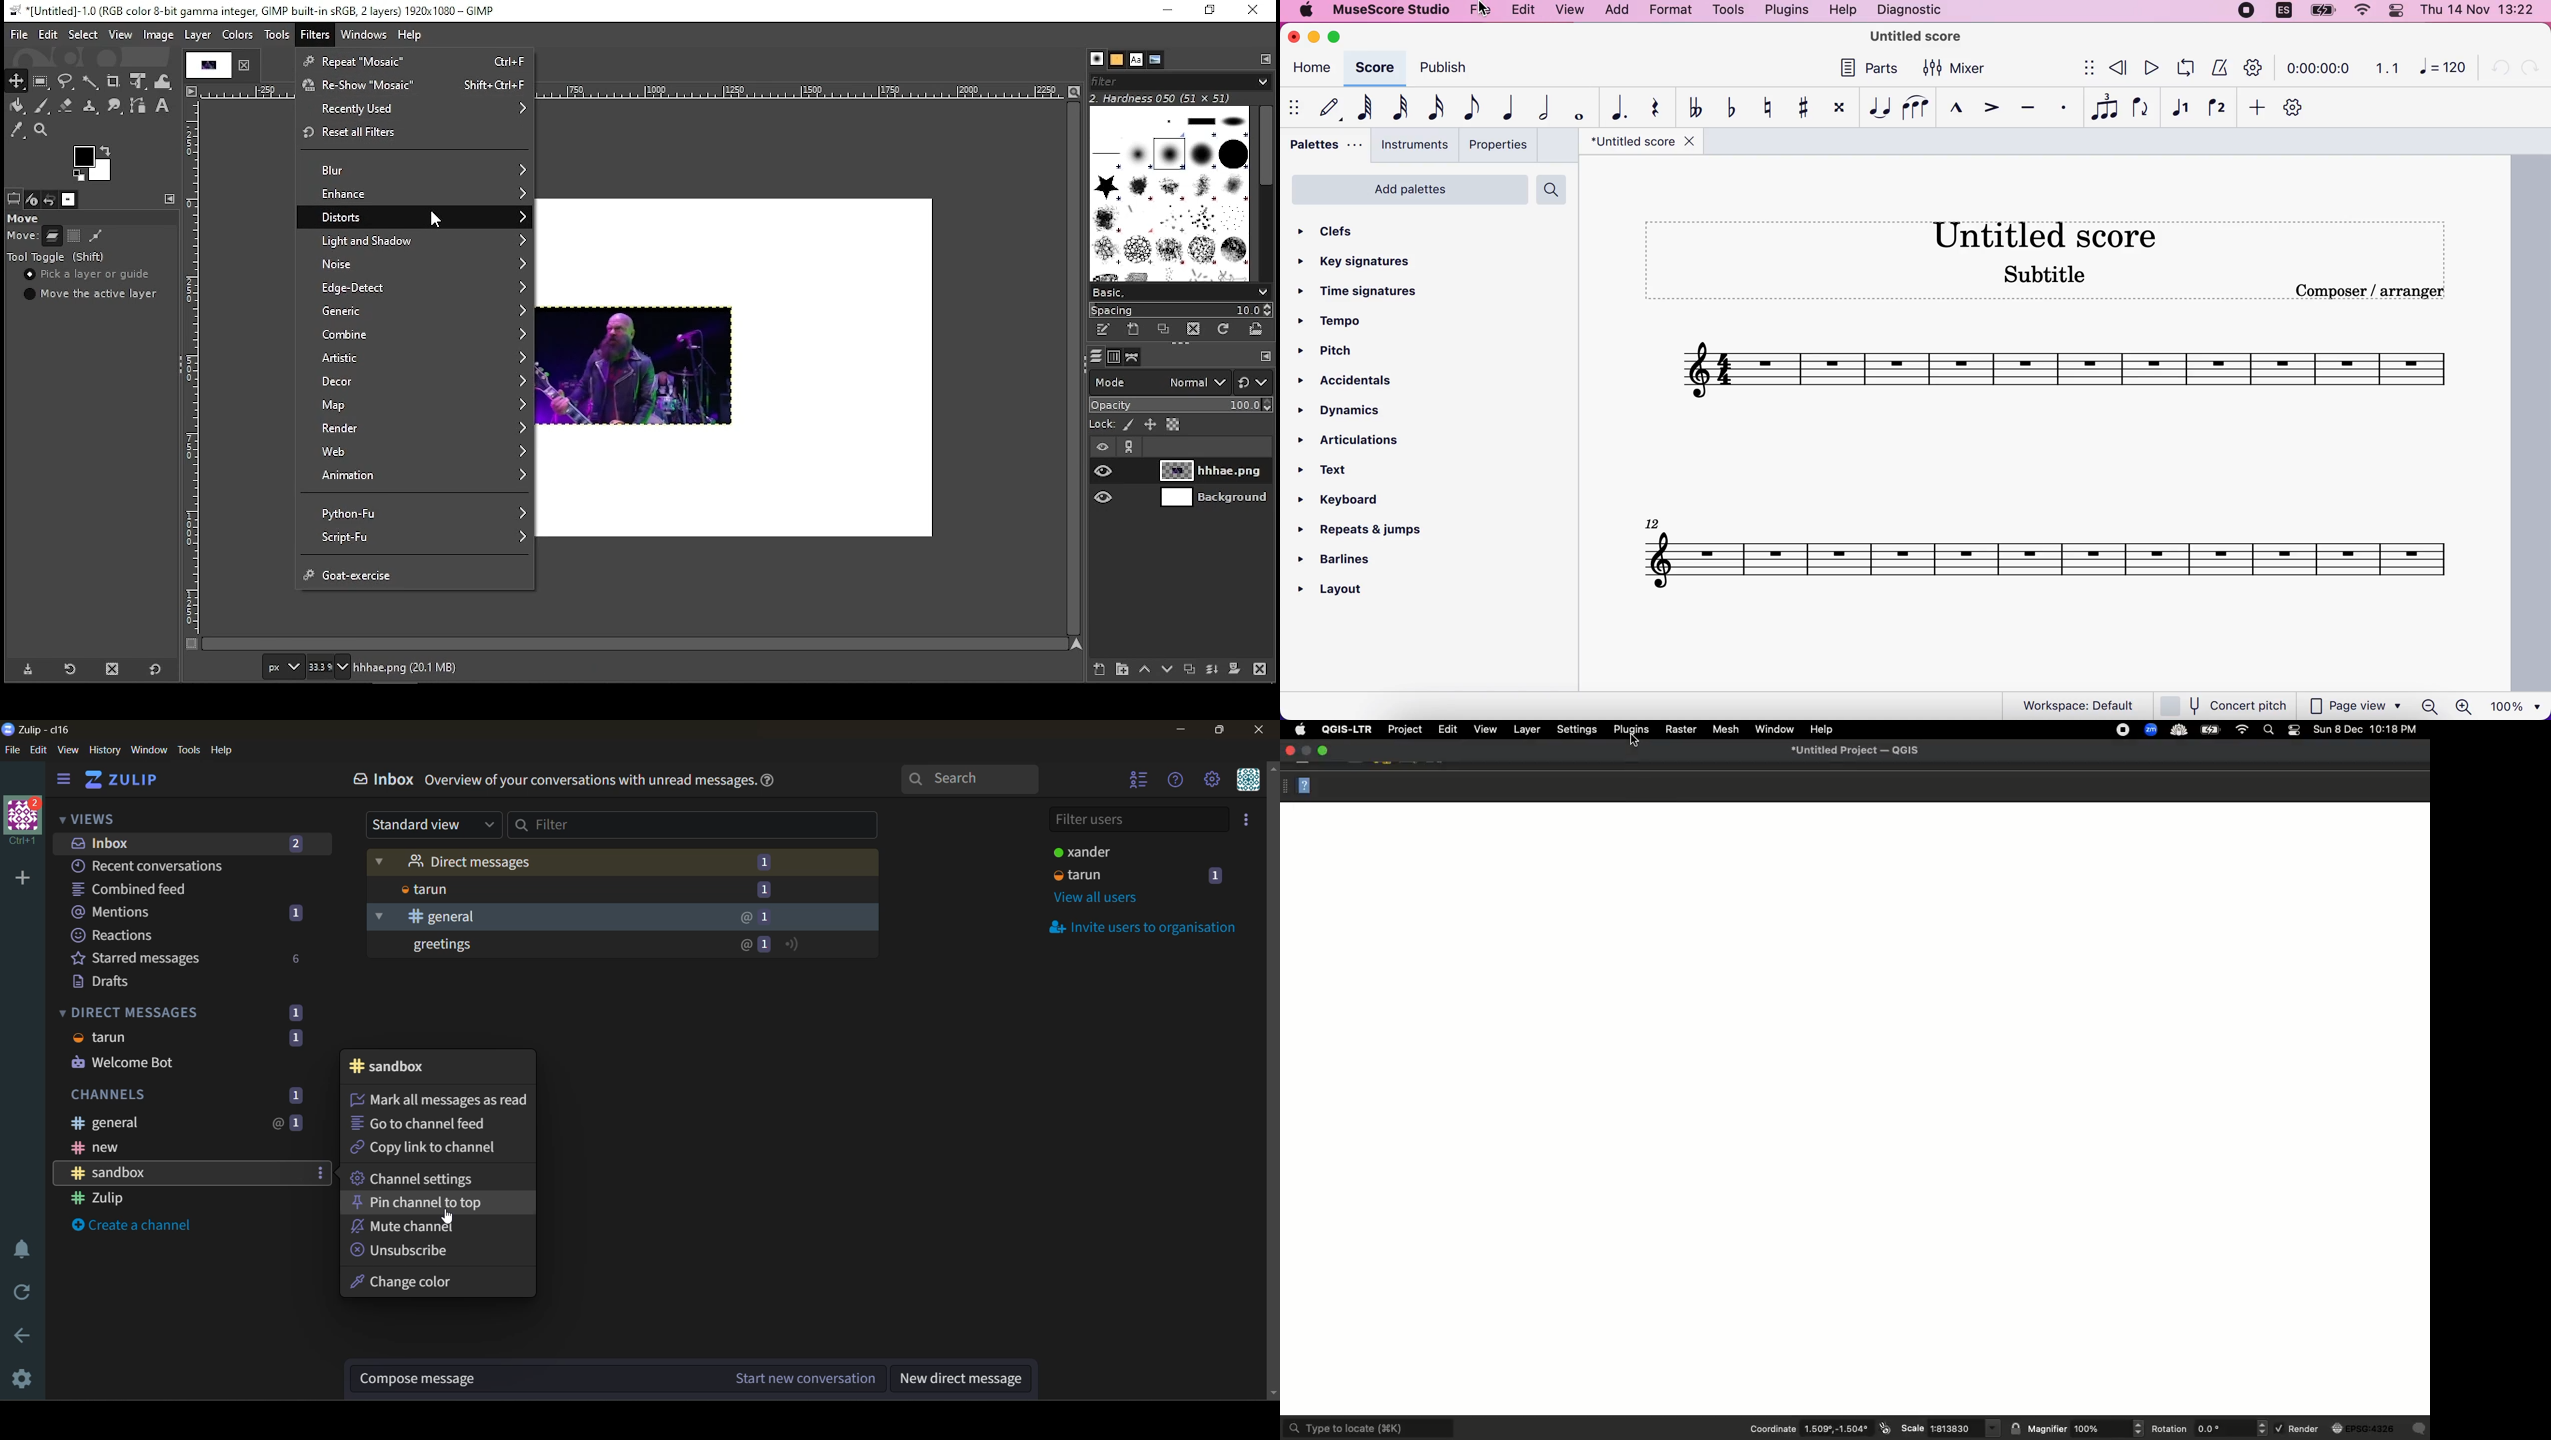 This screenshot has height=1456, width=2576. I want to click on tools, so click(1724, 12).